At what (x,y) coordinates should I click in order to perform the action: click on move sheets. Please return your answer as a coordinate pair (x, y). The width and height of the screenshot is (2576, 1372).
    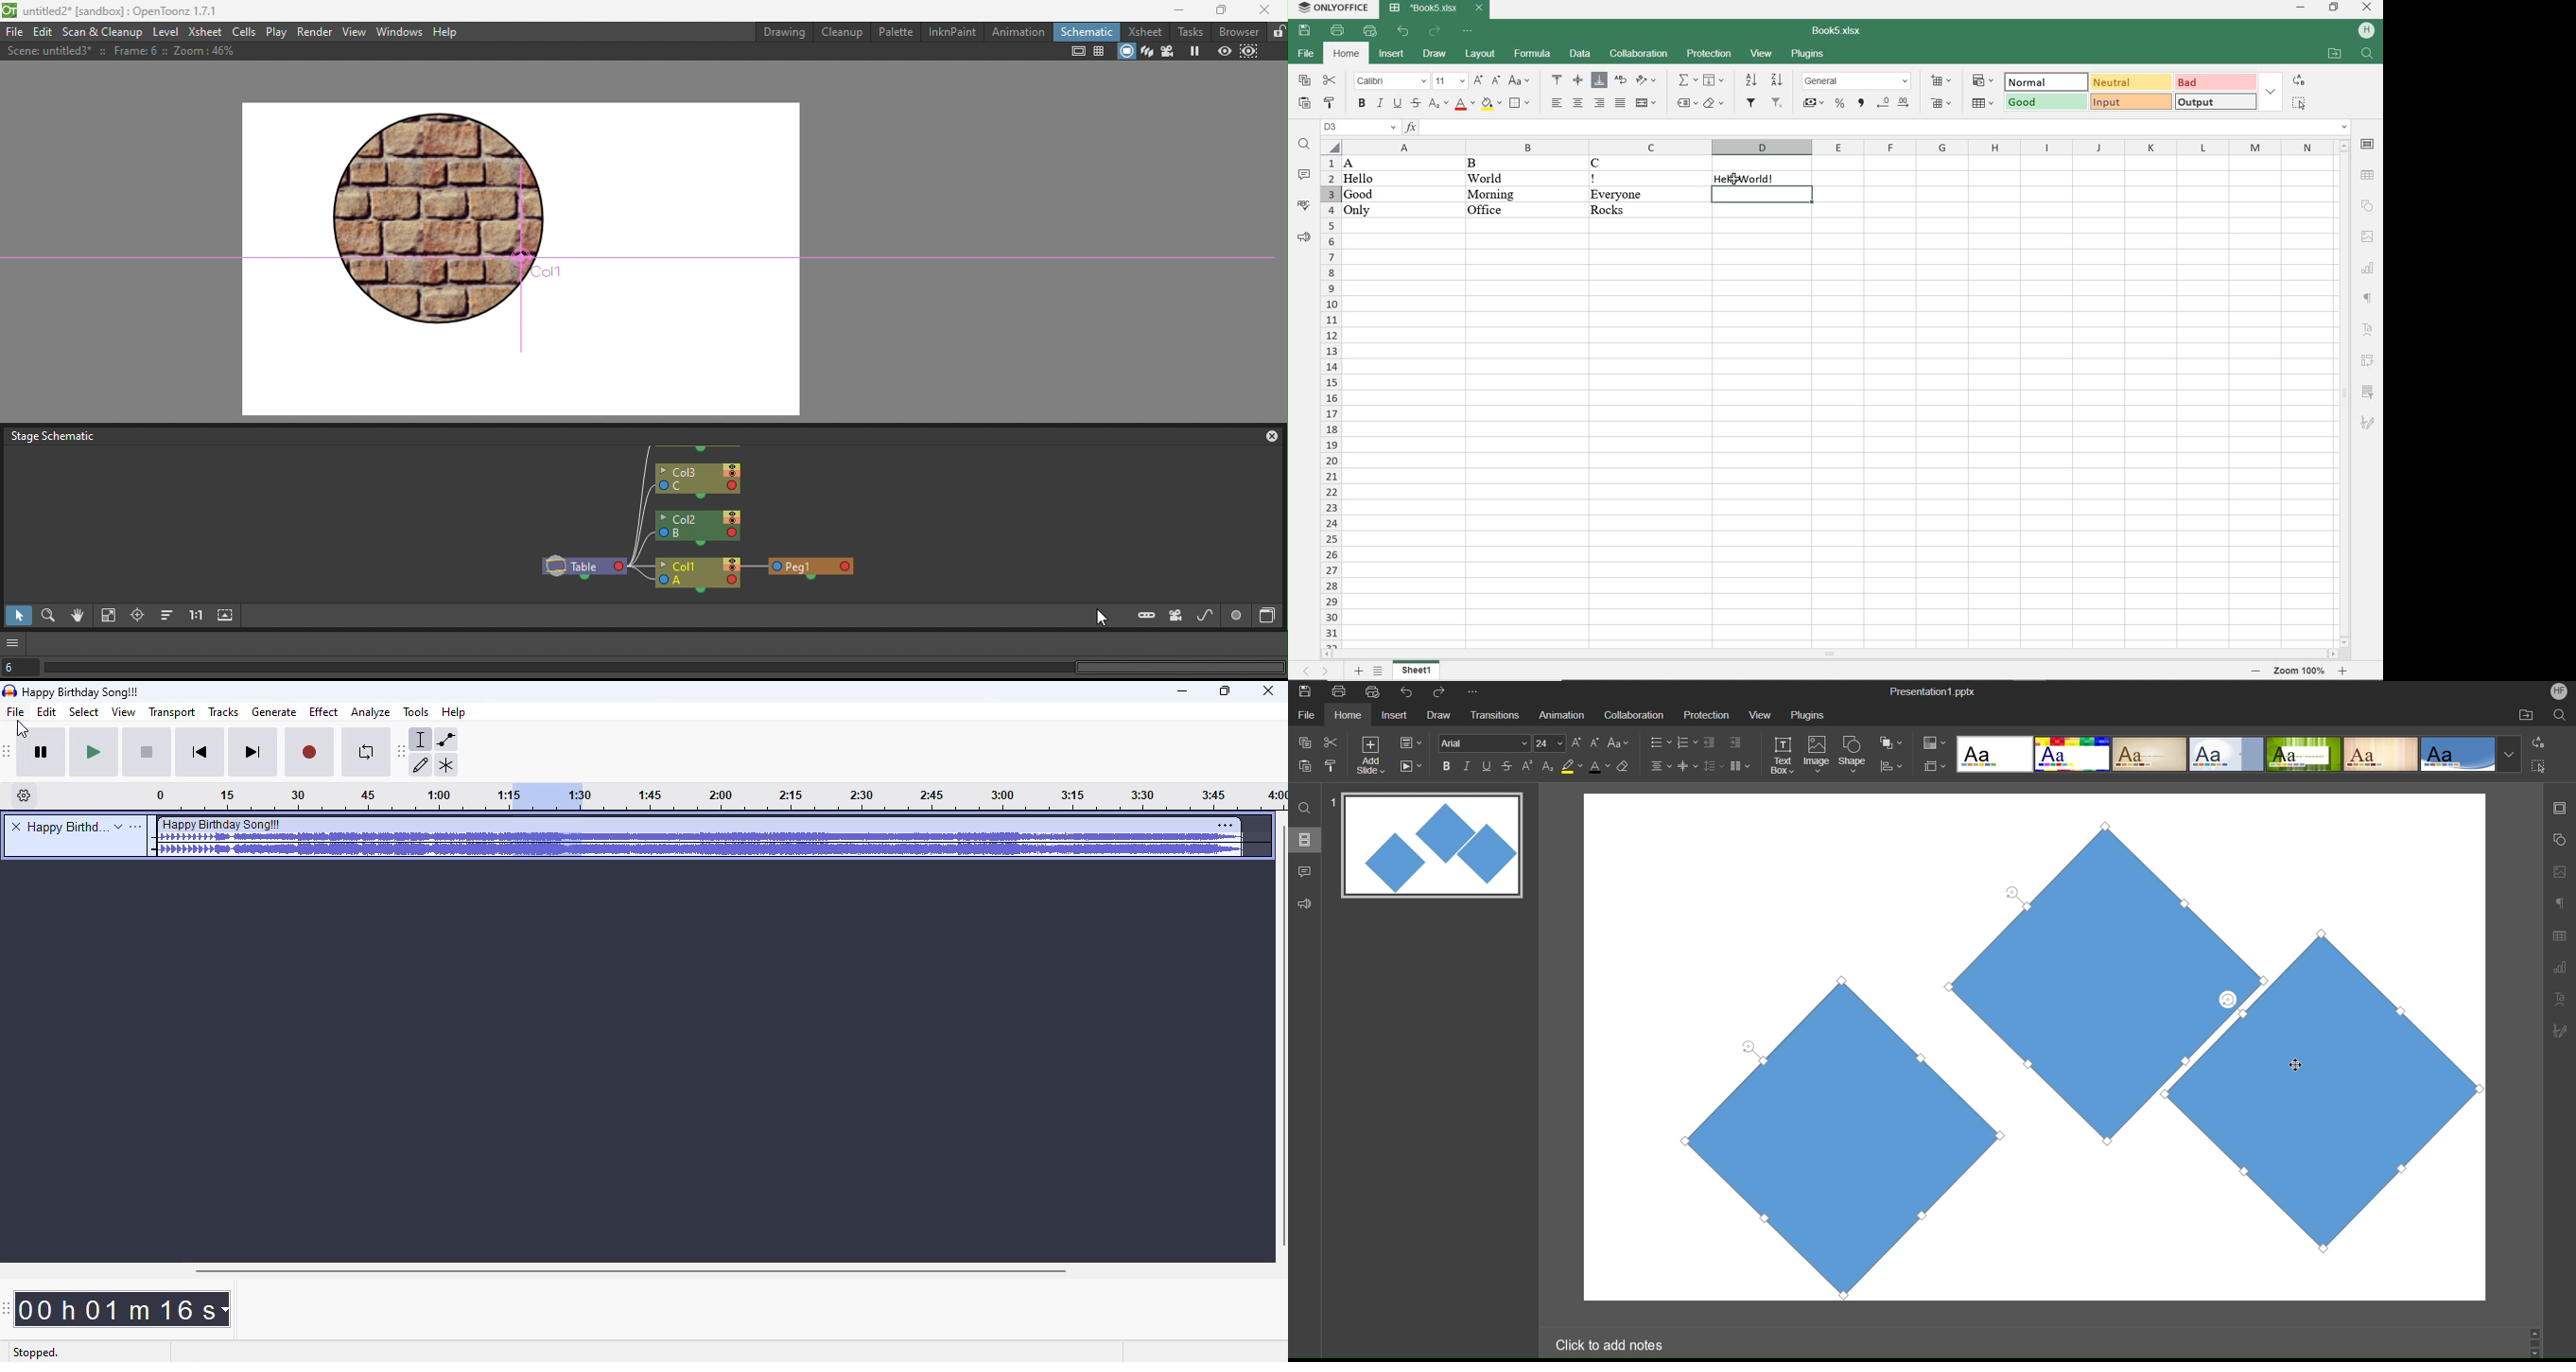
    Looking at the image, I should click on (1319, 670).